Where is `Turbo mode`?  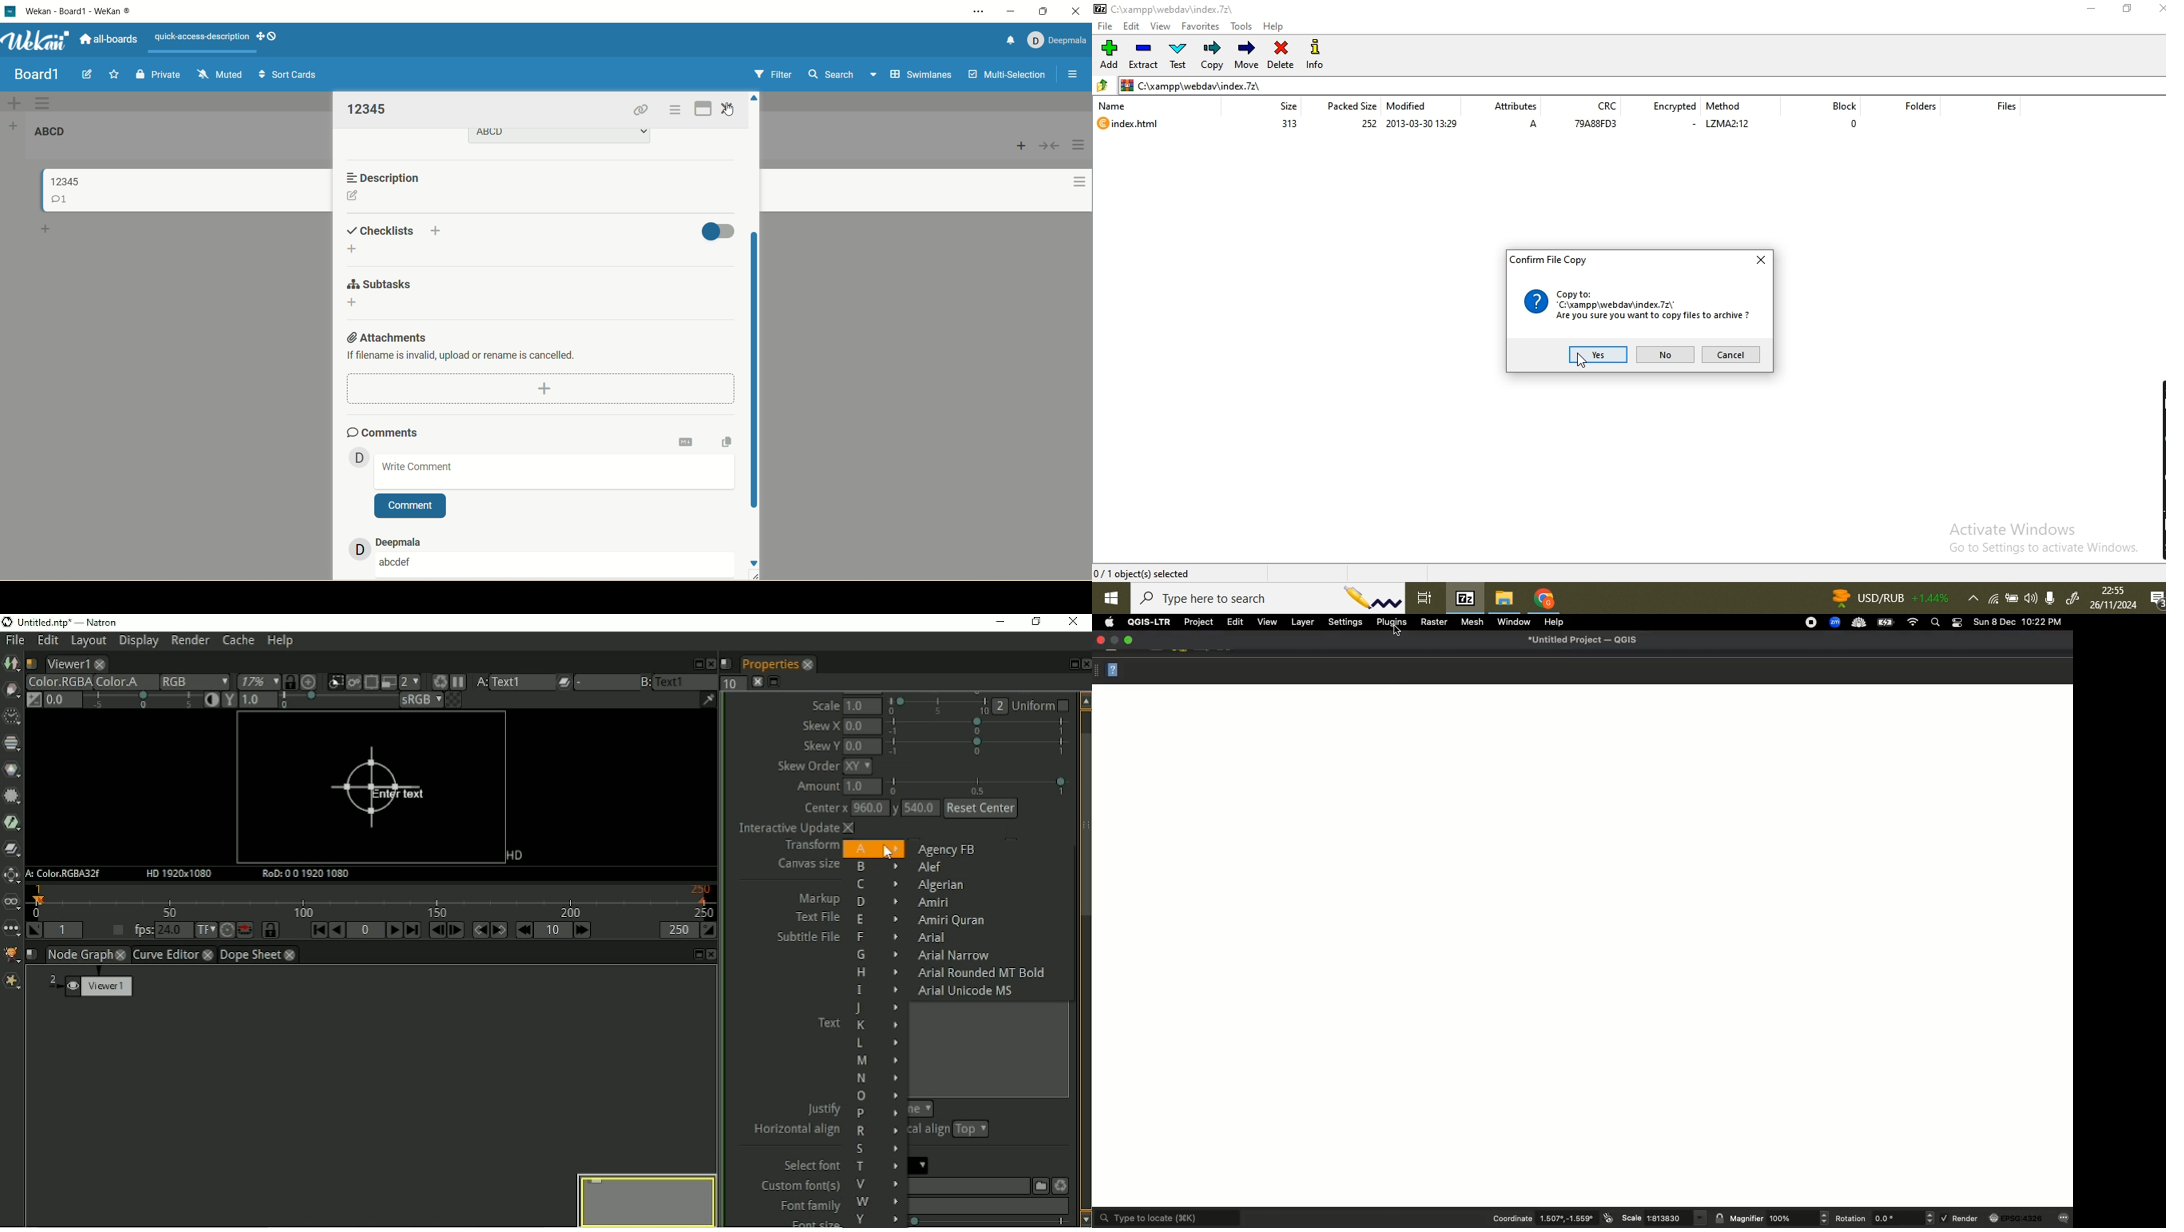 Turbo mode is located at coordinates (226, 931).